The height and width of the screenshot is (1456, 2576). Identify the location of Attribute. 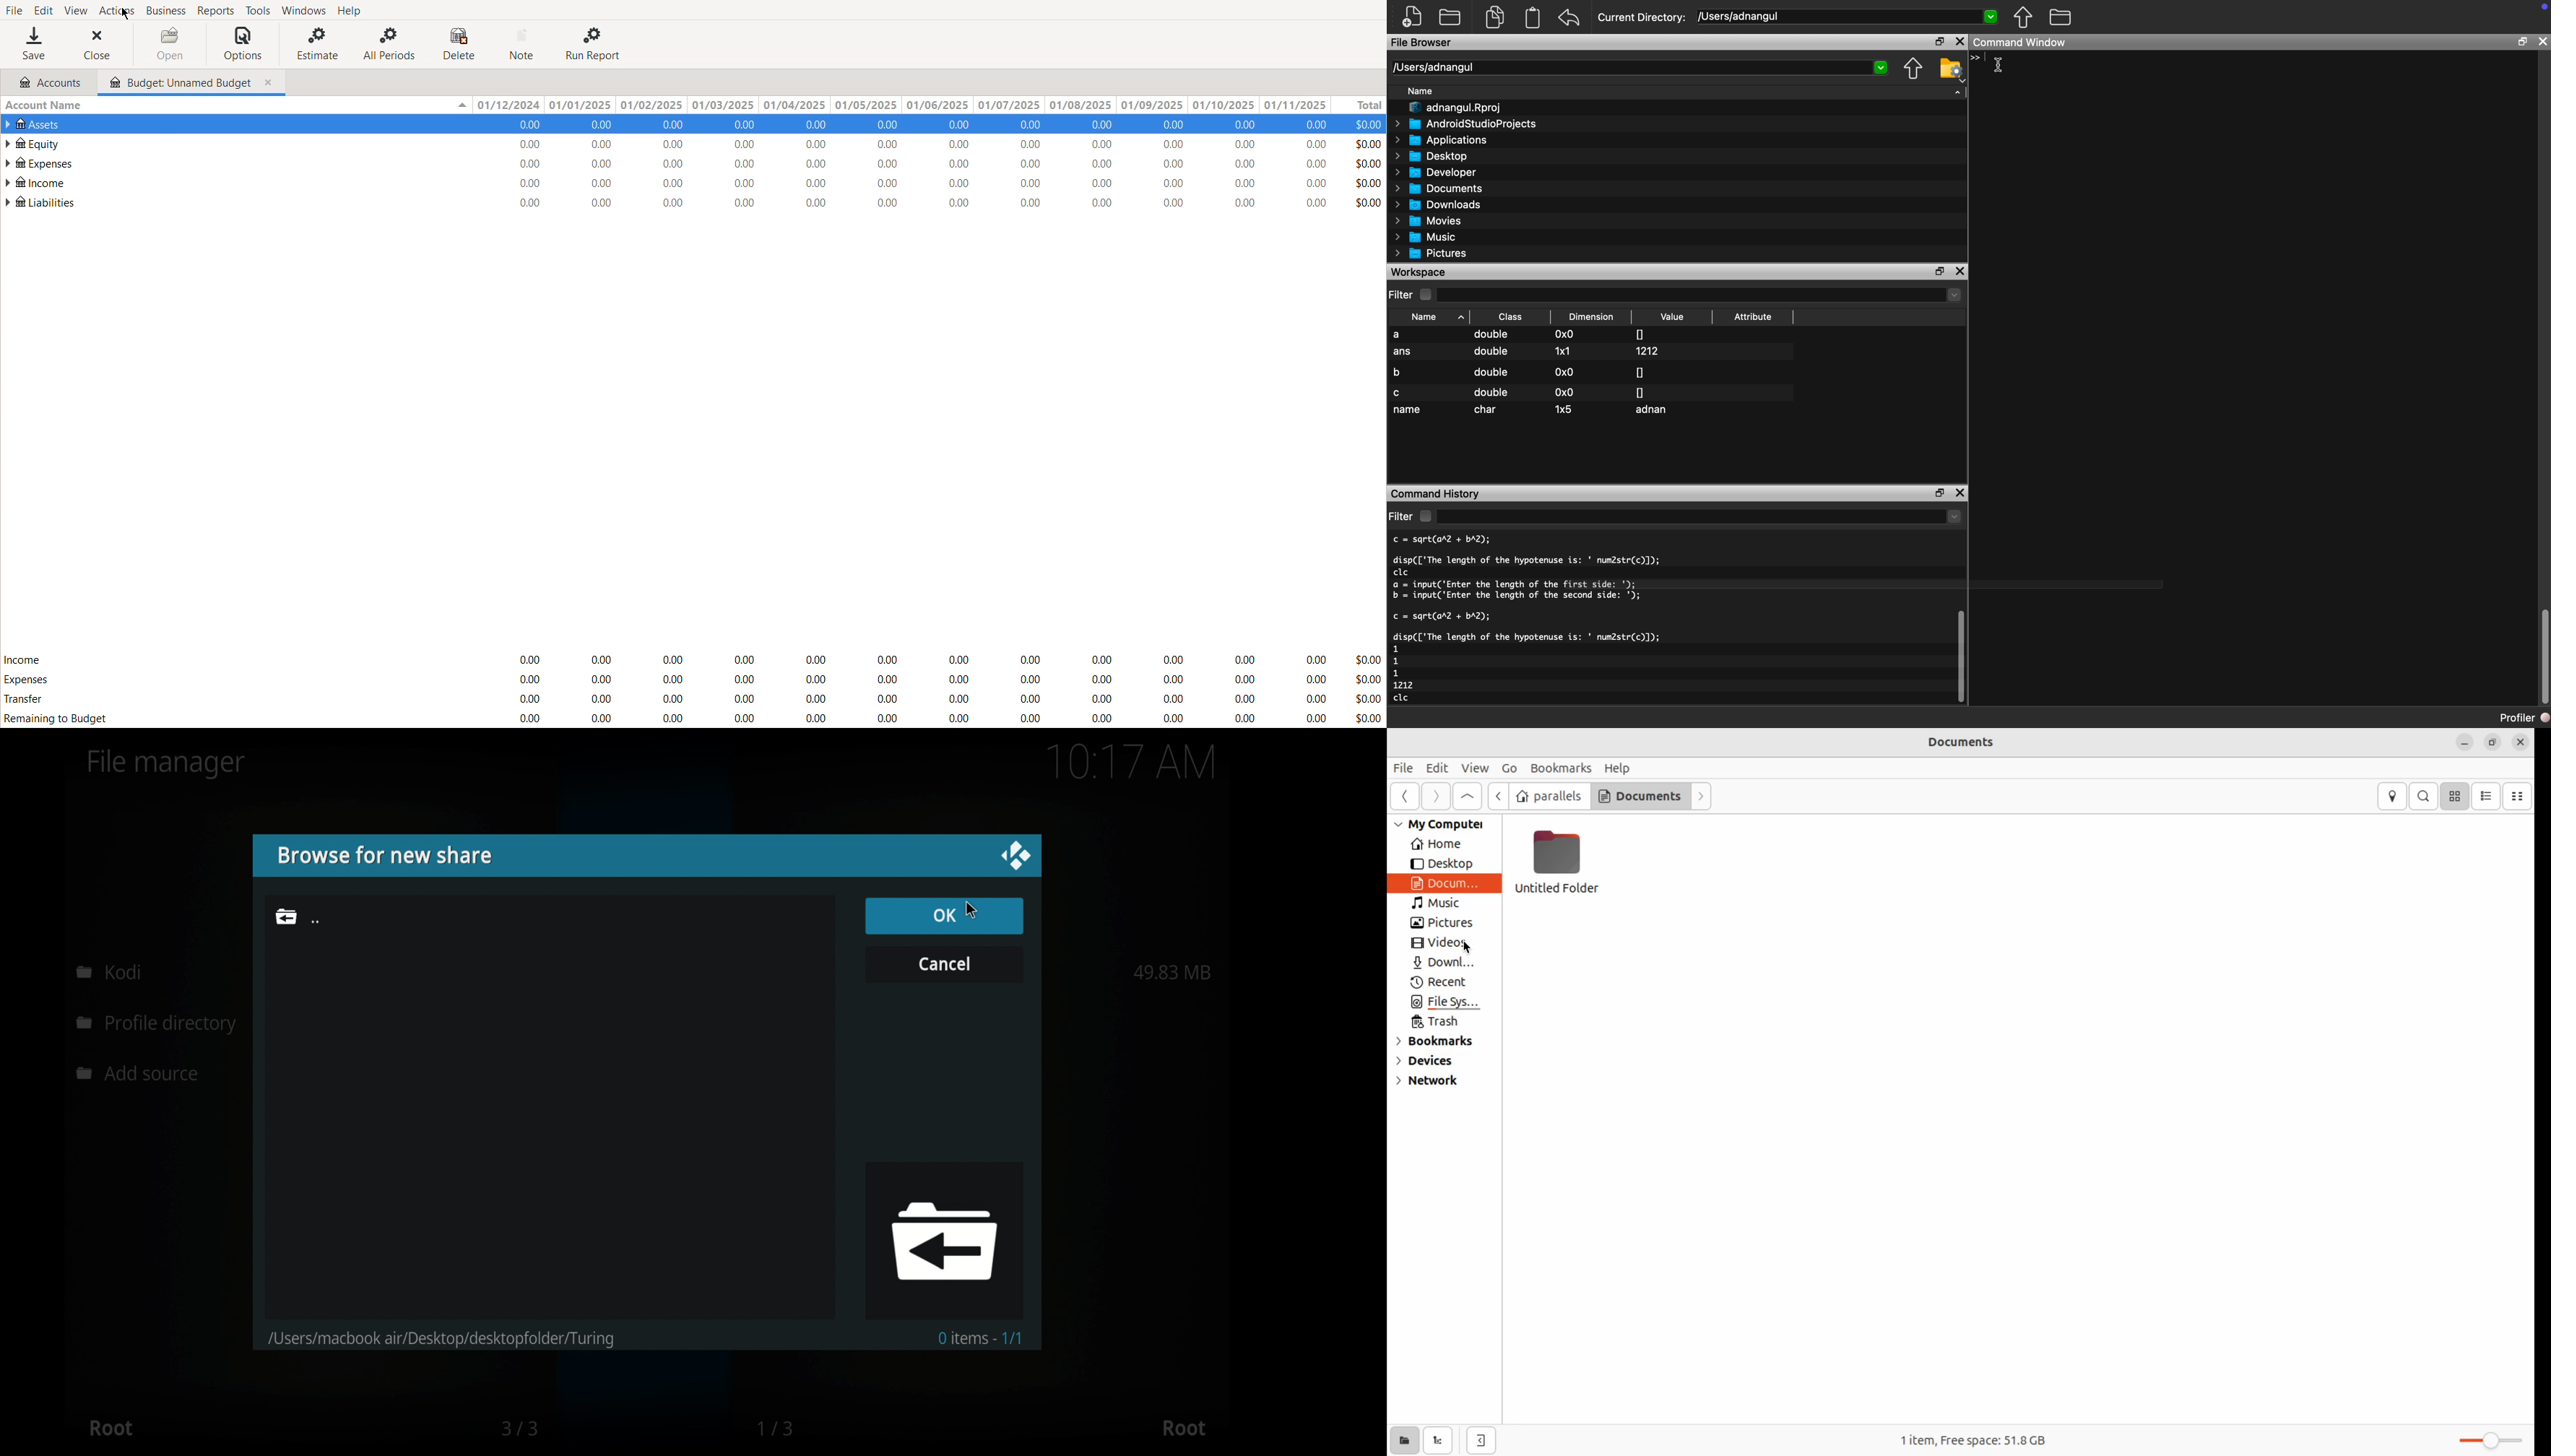
(1753, 319).